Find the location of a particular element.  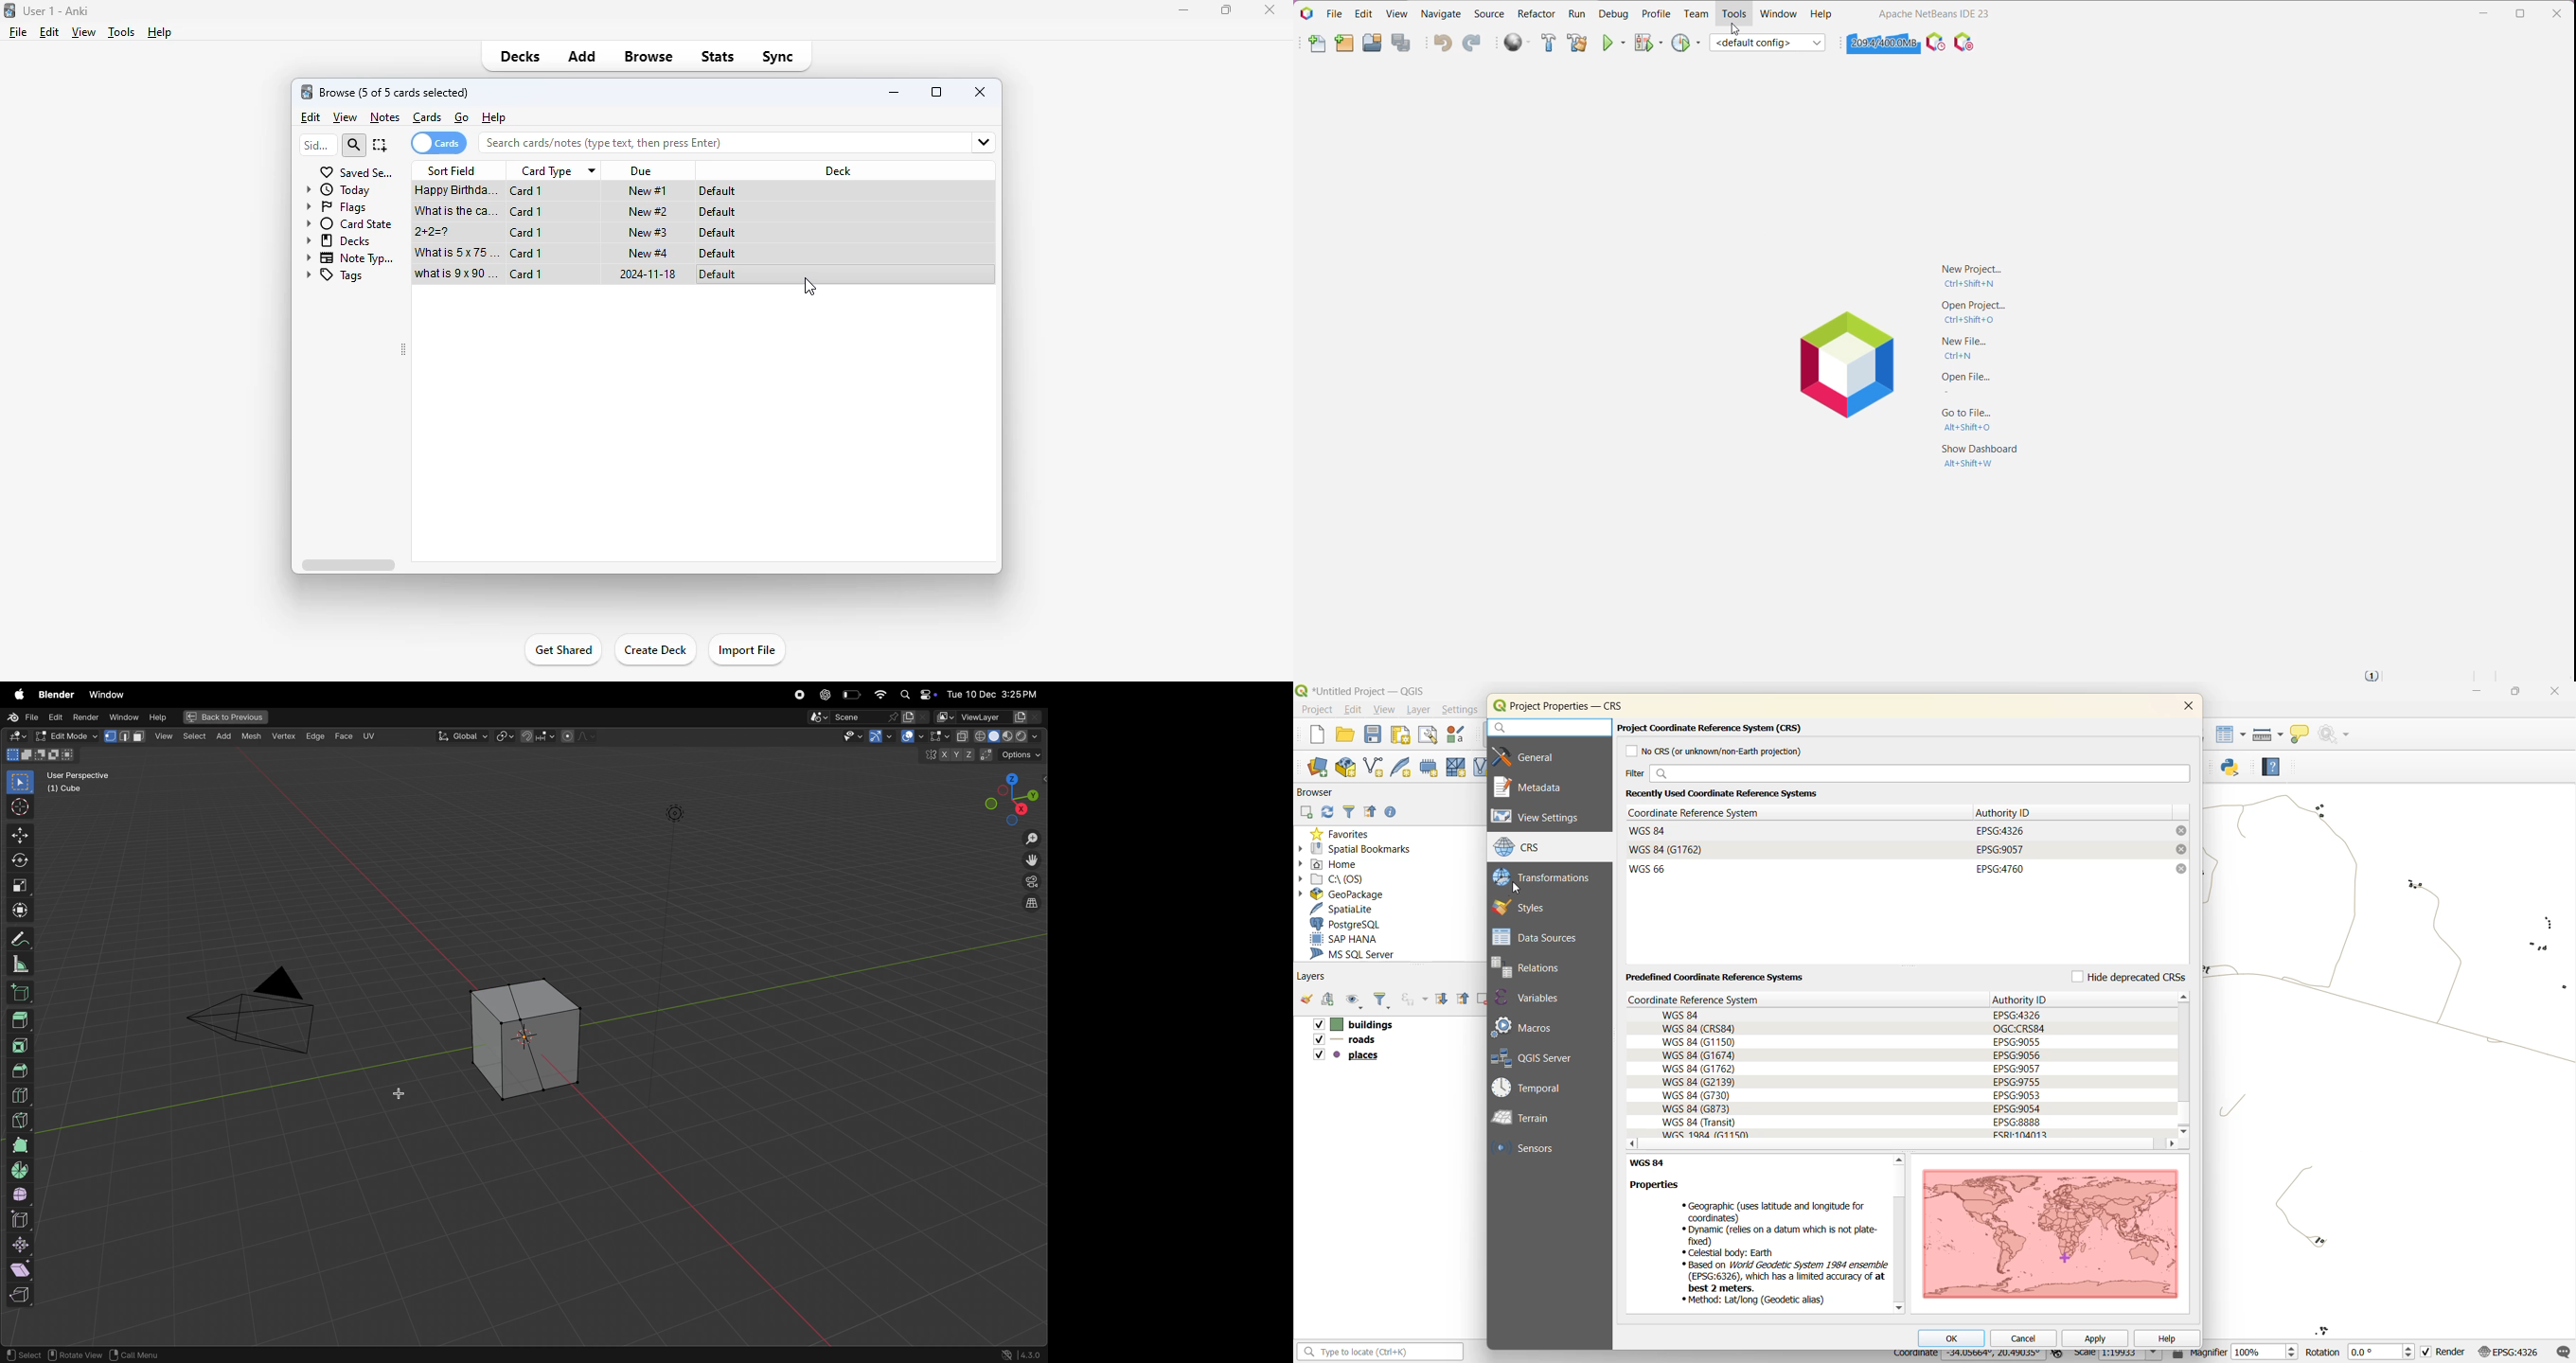

spatial bookmarks is located at coordinates (1356, 849).